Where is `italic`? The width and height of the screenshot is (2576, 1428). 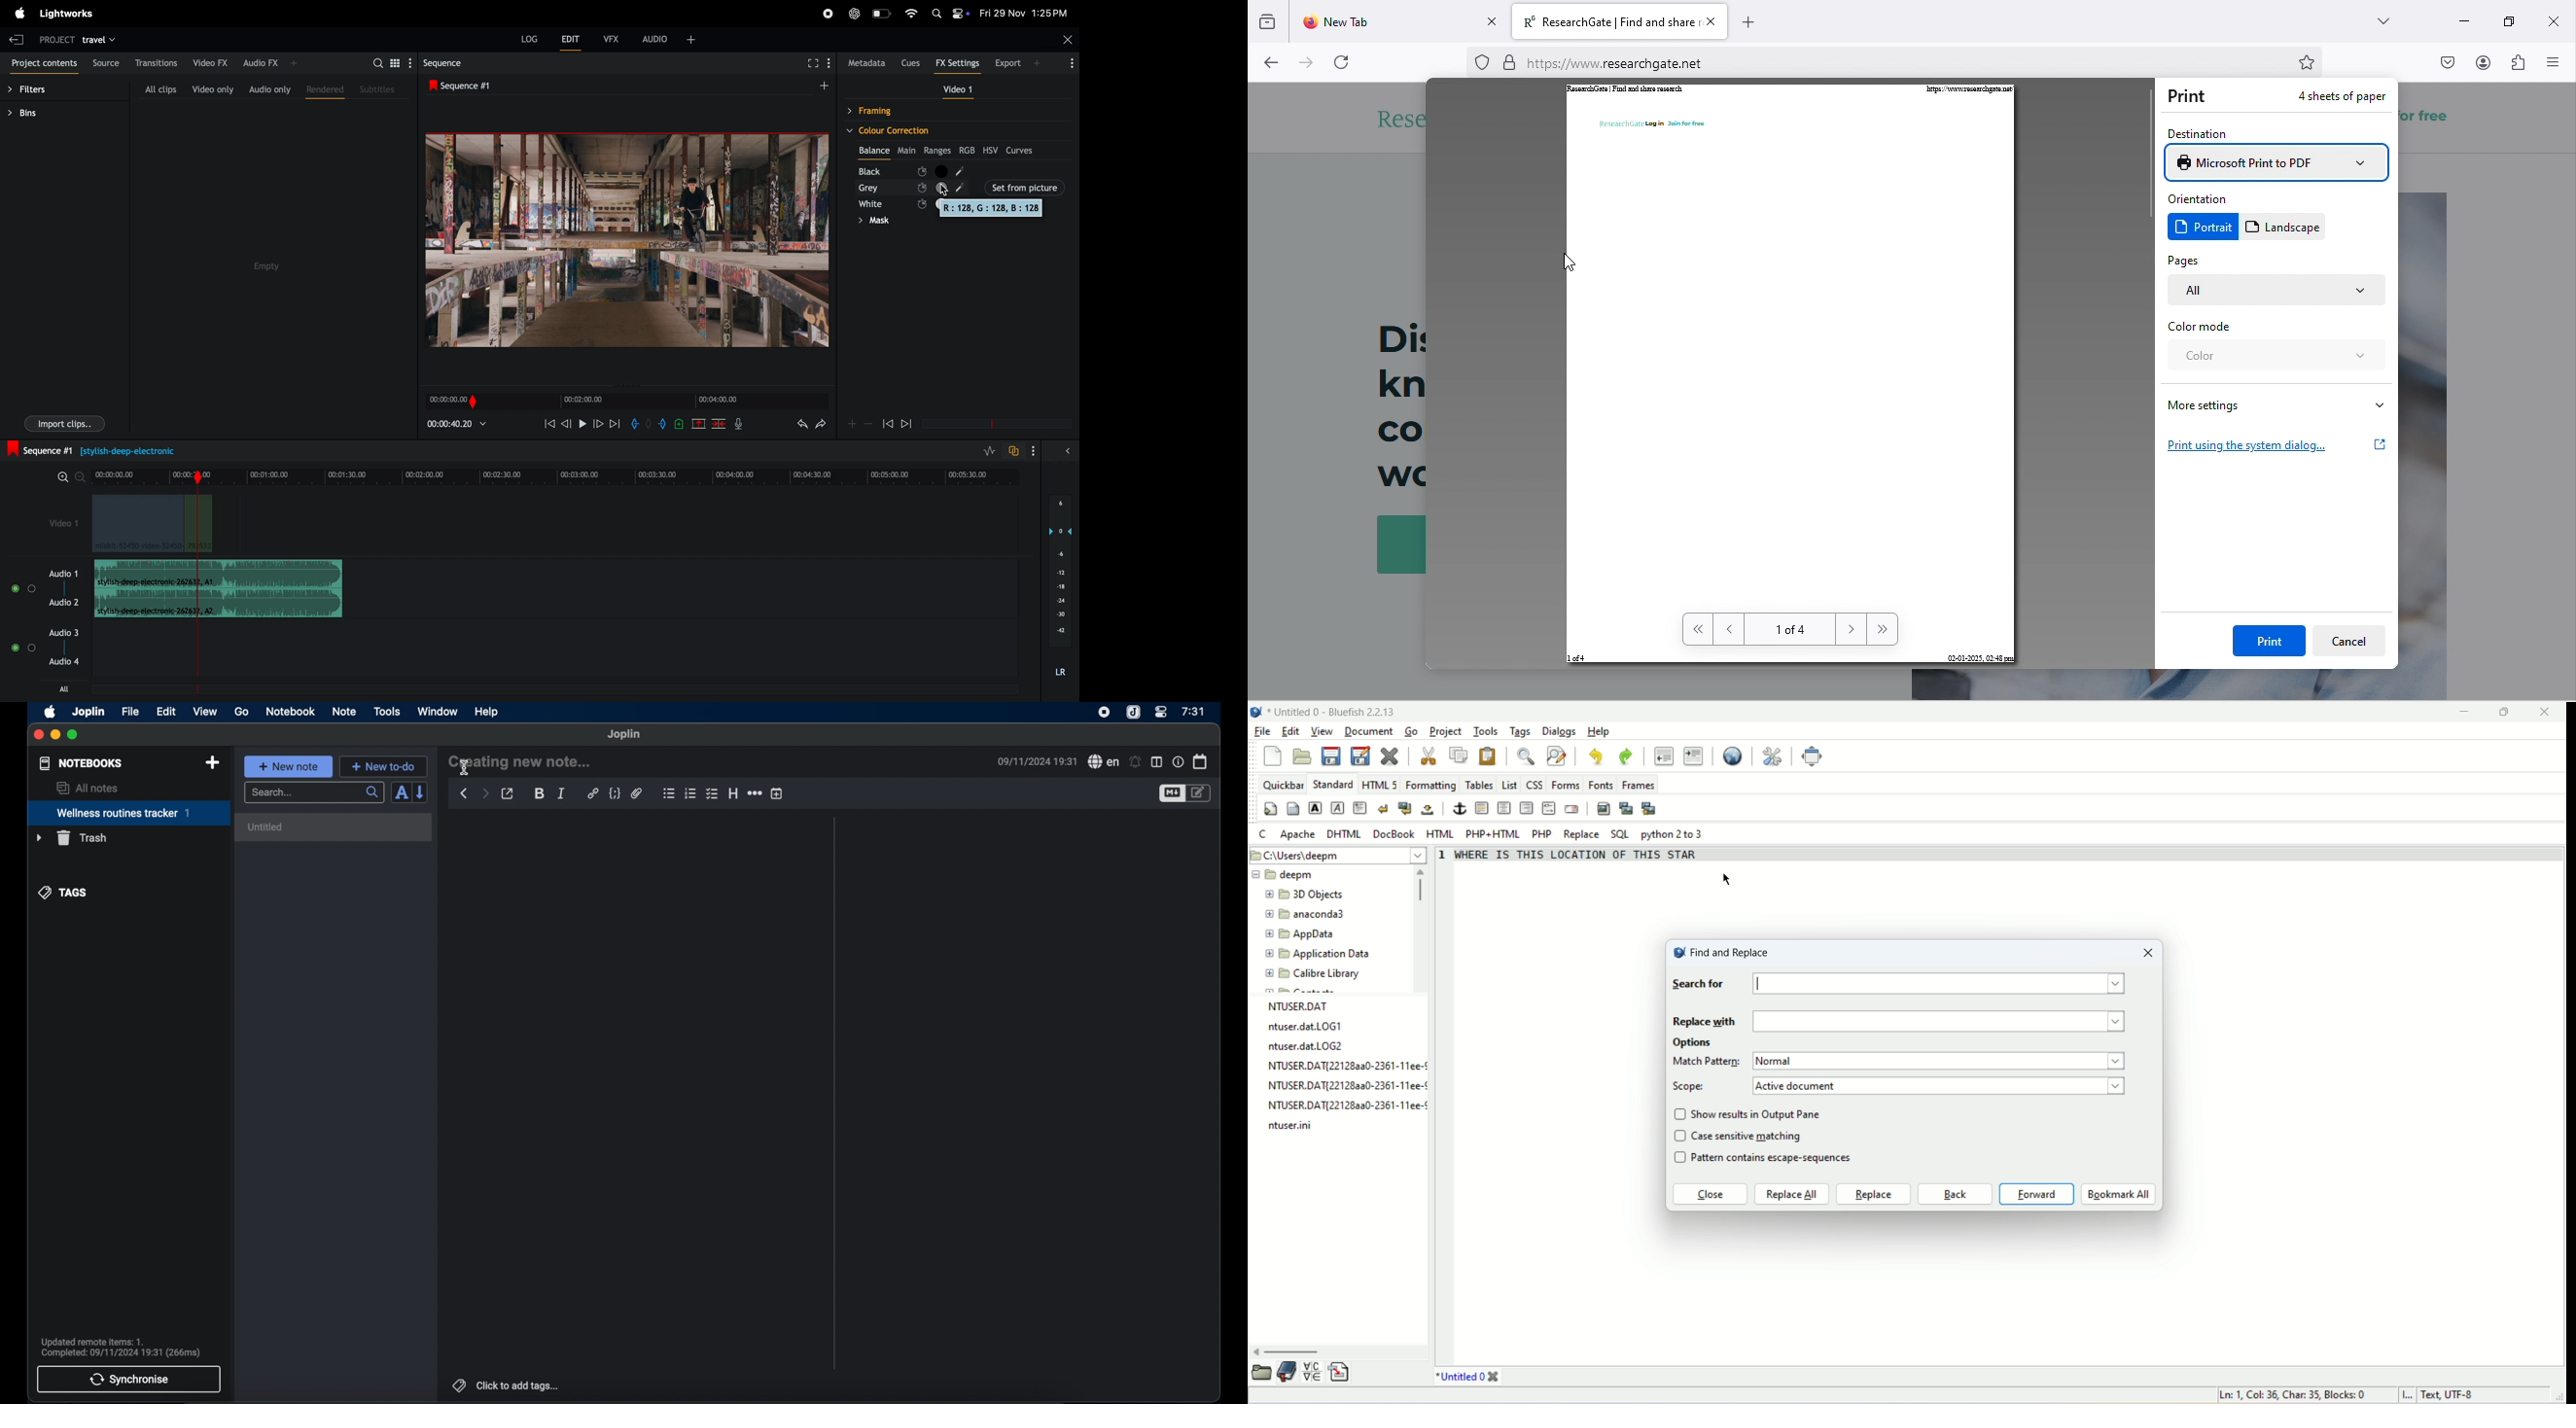 italic is located at coordinates (562, 794).